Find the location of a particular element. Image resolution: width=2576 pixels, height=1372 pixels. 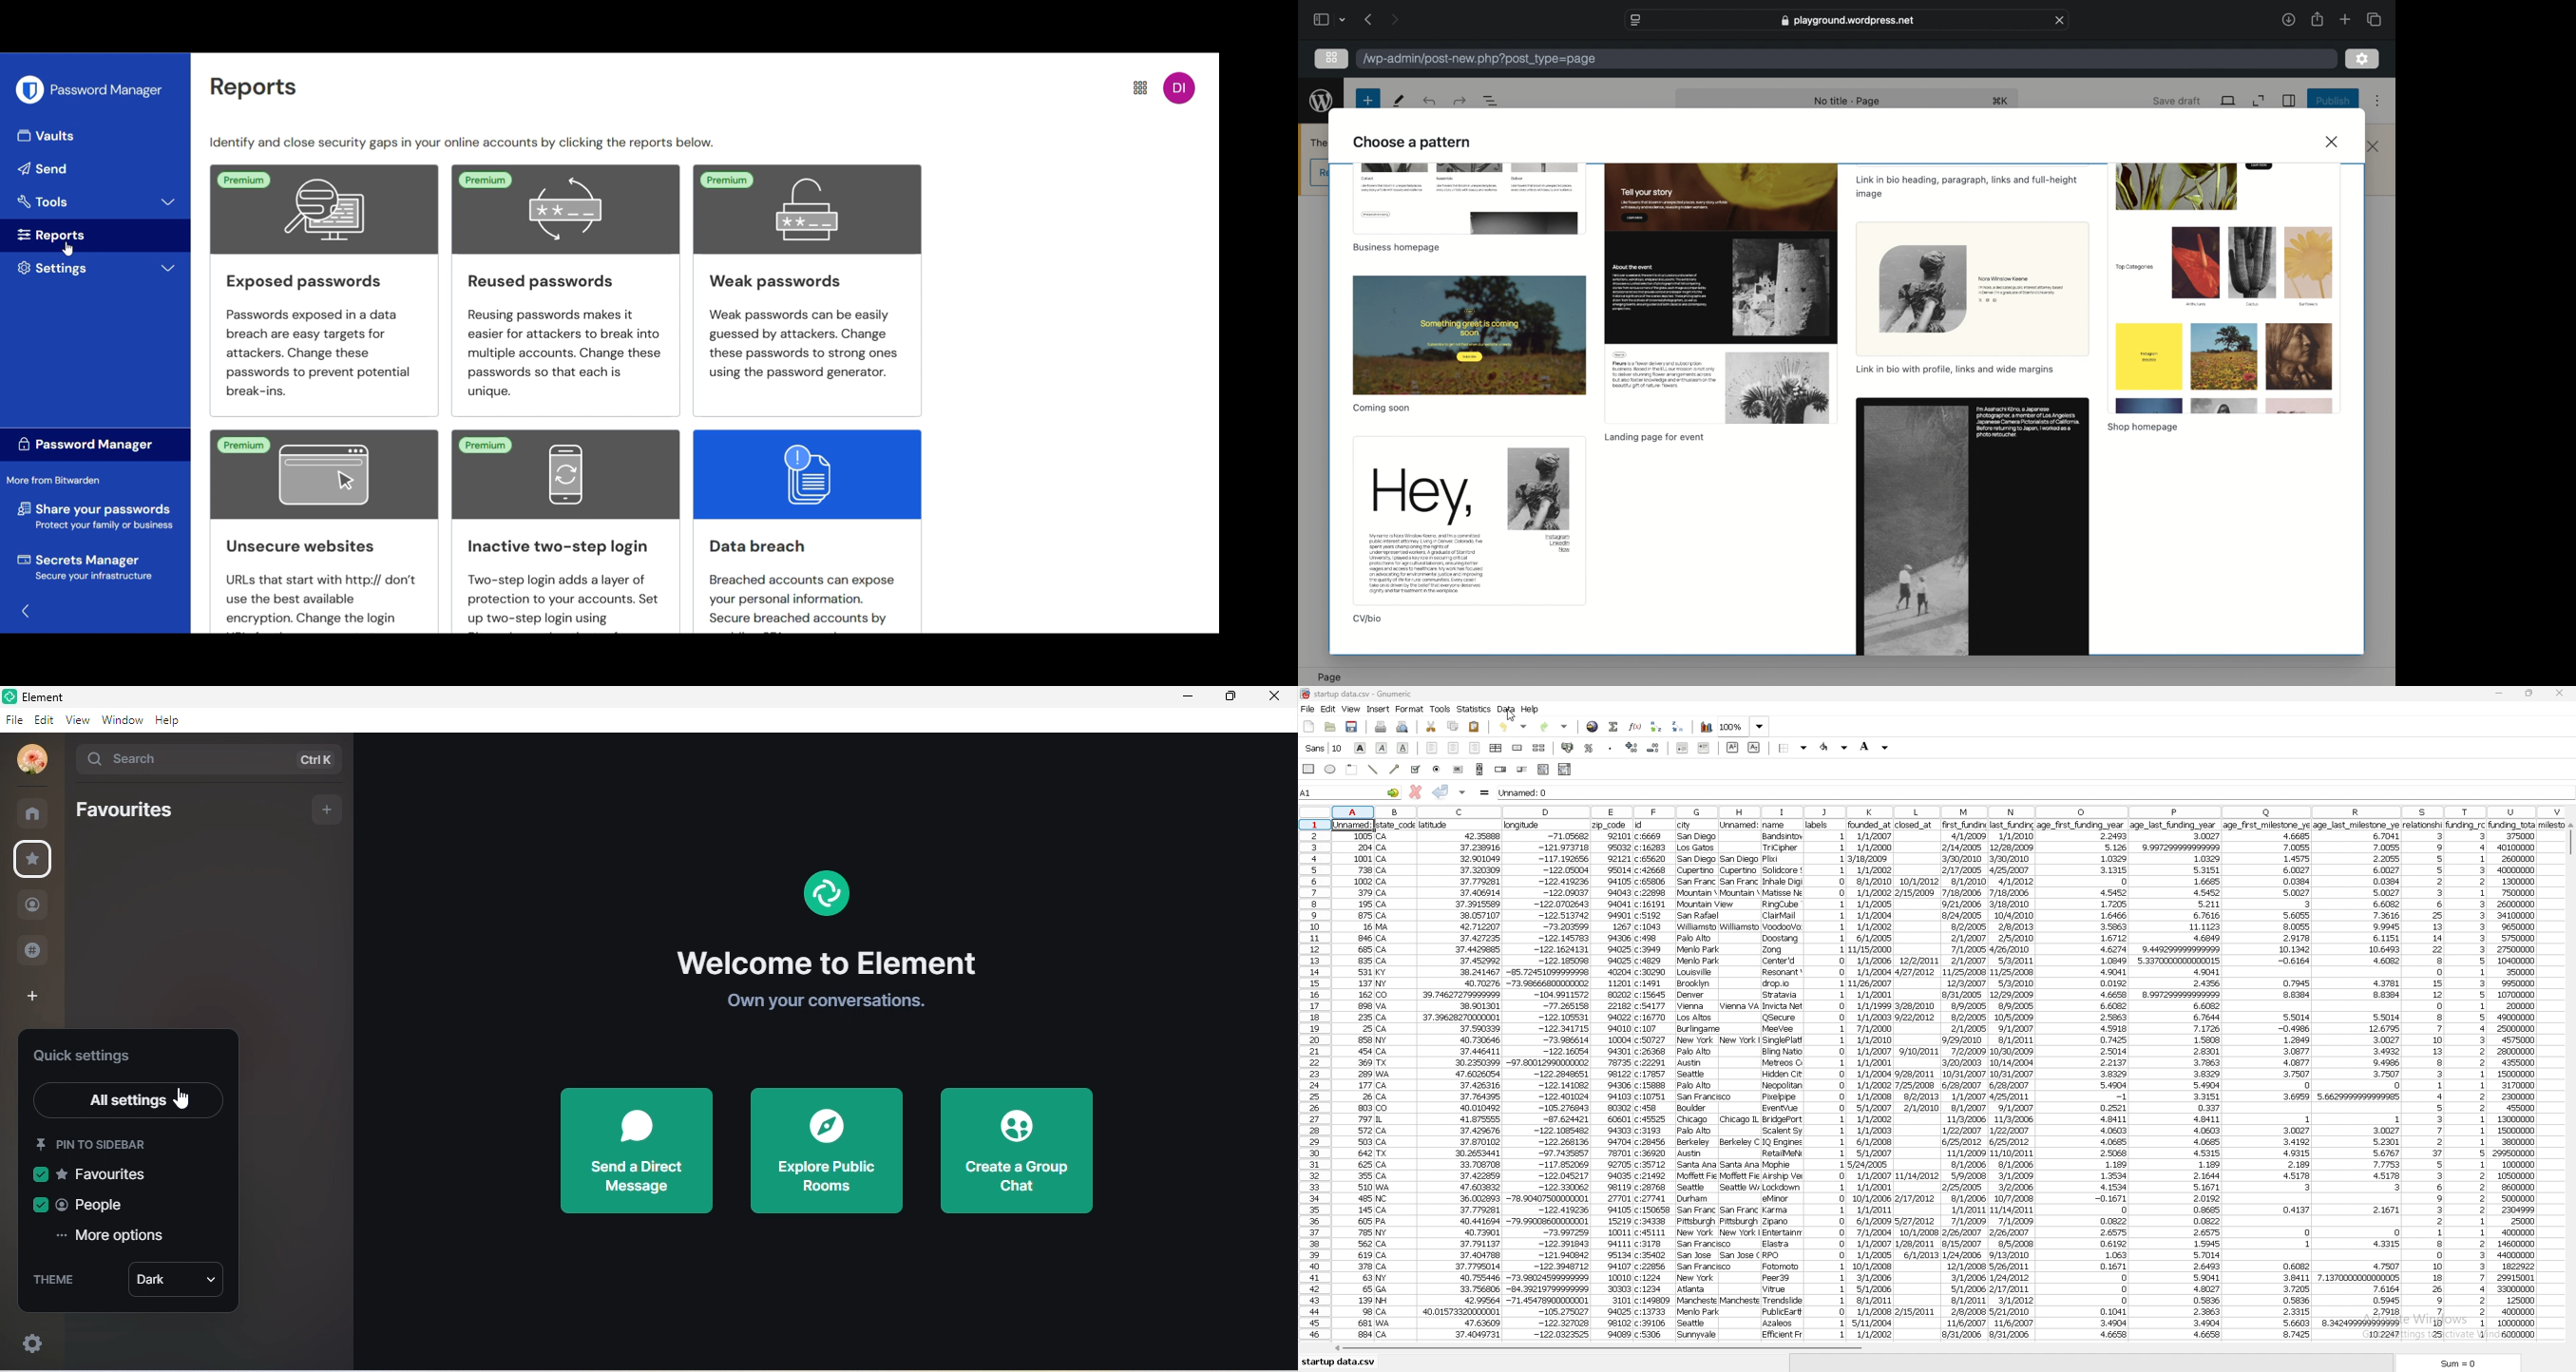

More settings is located at coordinates (1143, 86).